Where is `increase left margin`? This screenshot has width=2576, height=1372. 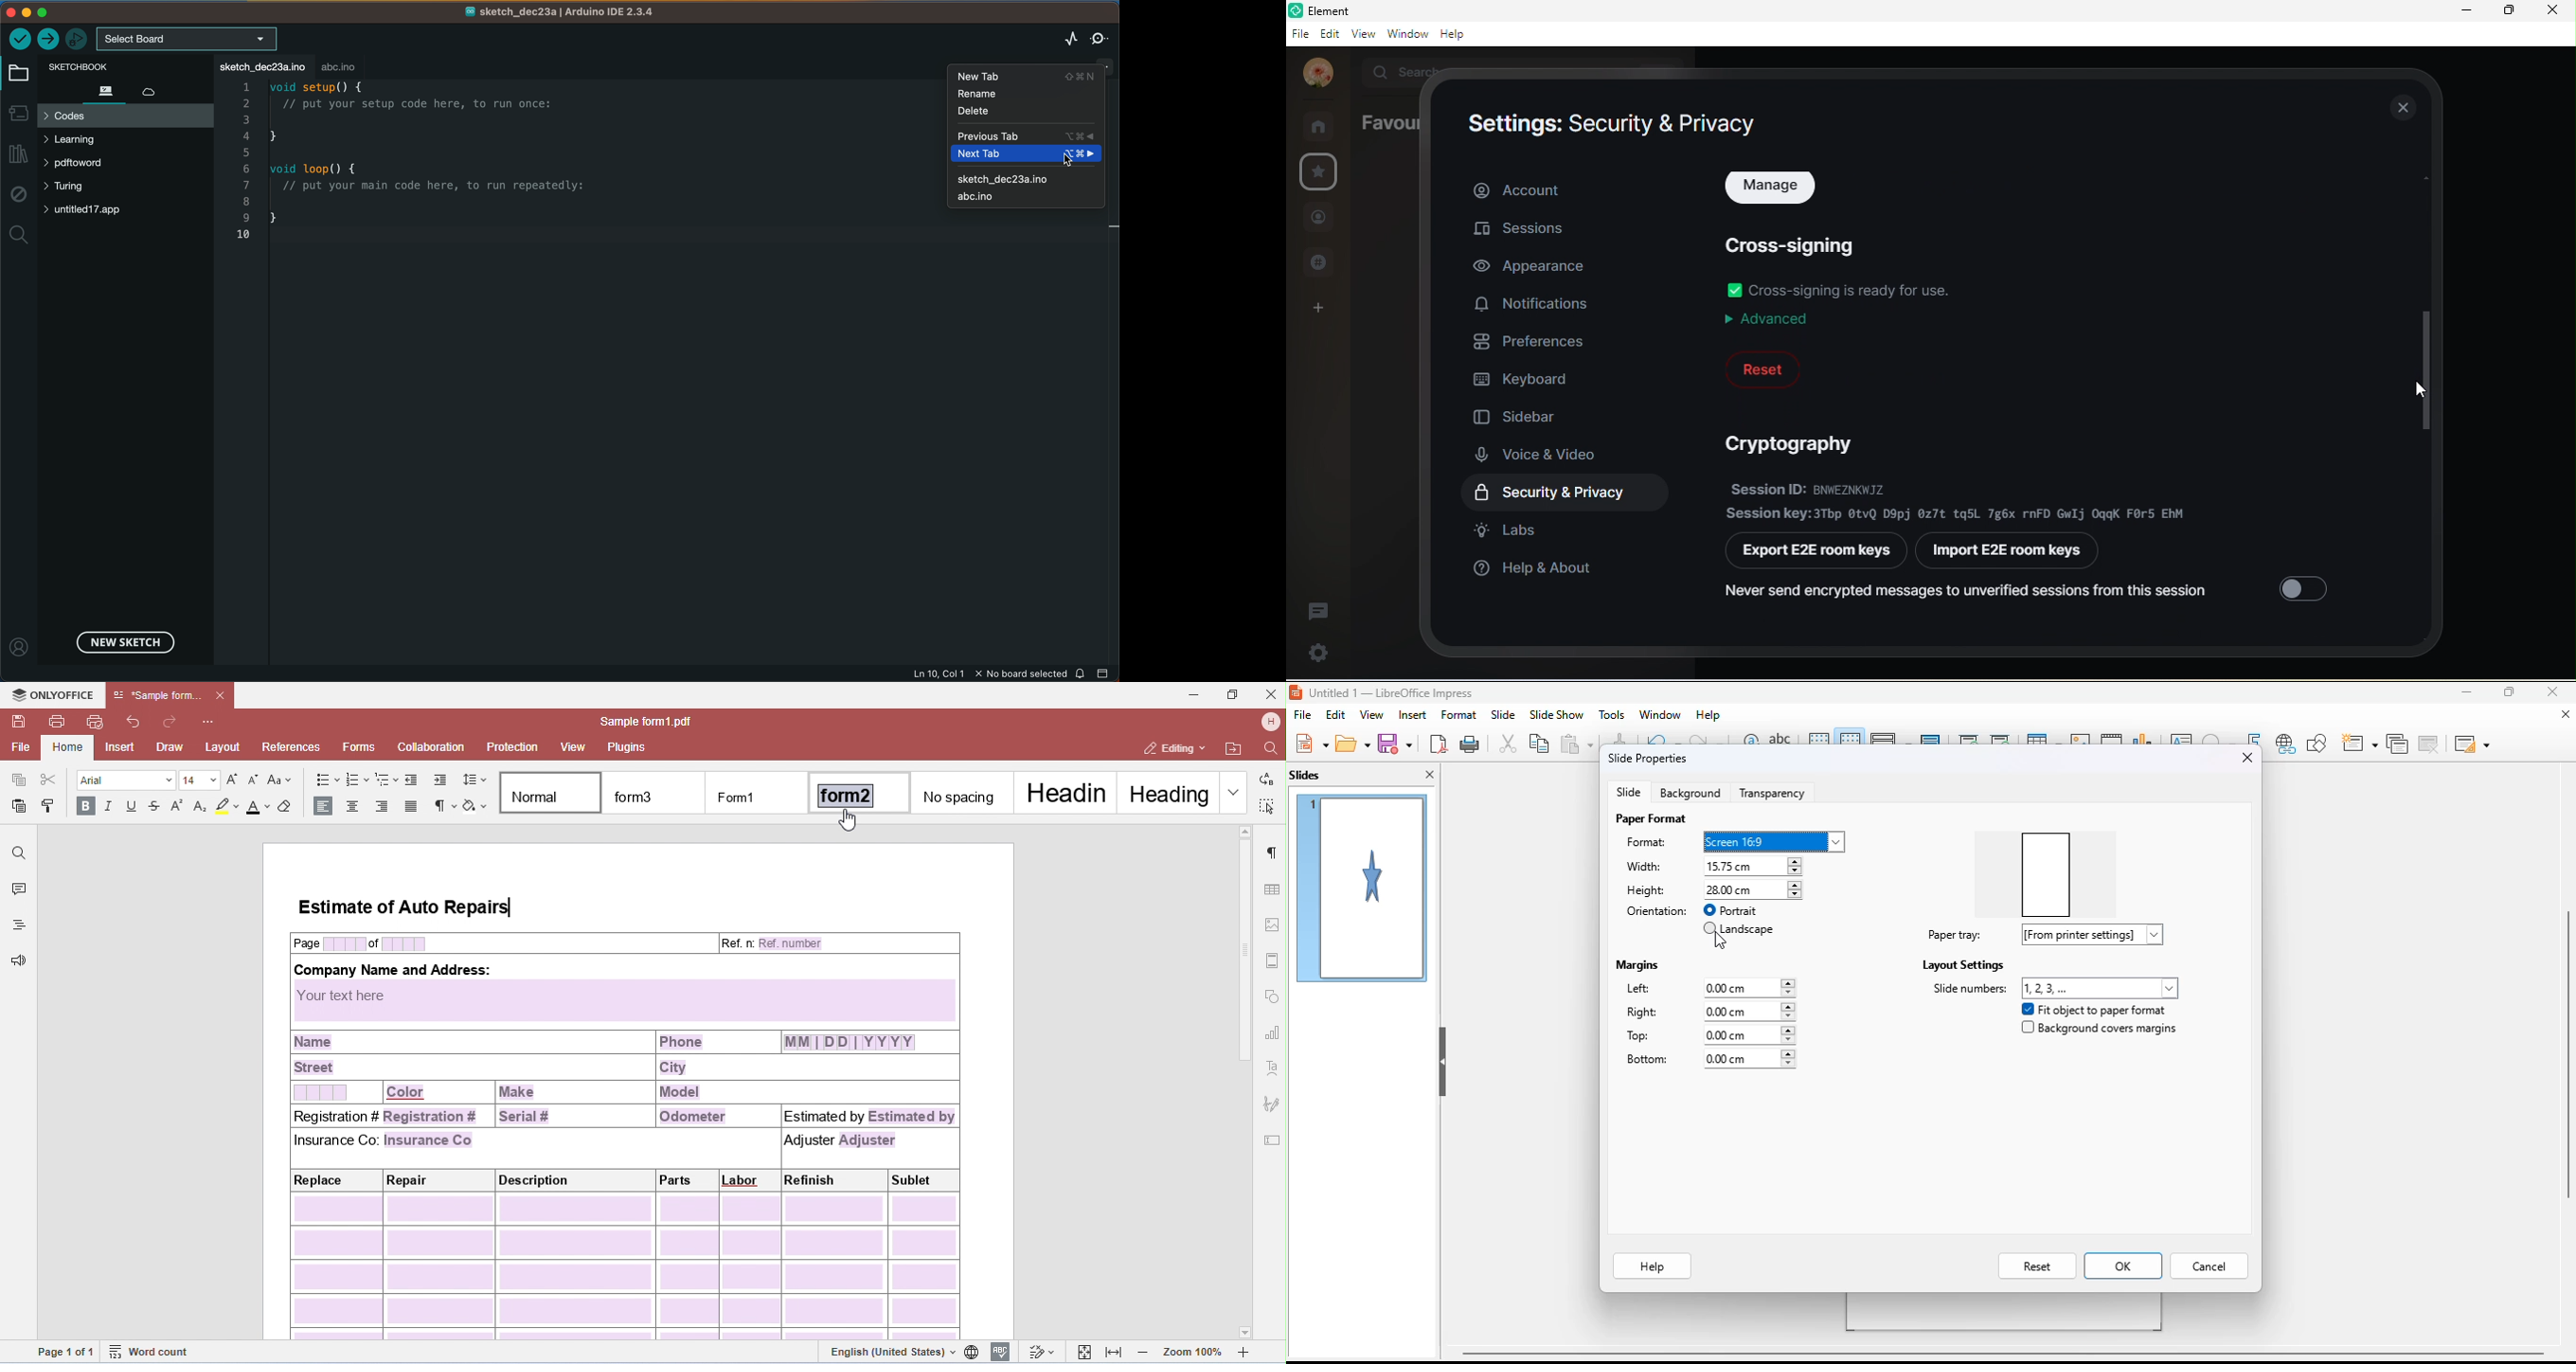 increase left margin is located at coordinates (1789, 984).